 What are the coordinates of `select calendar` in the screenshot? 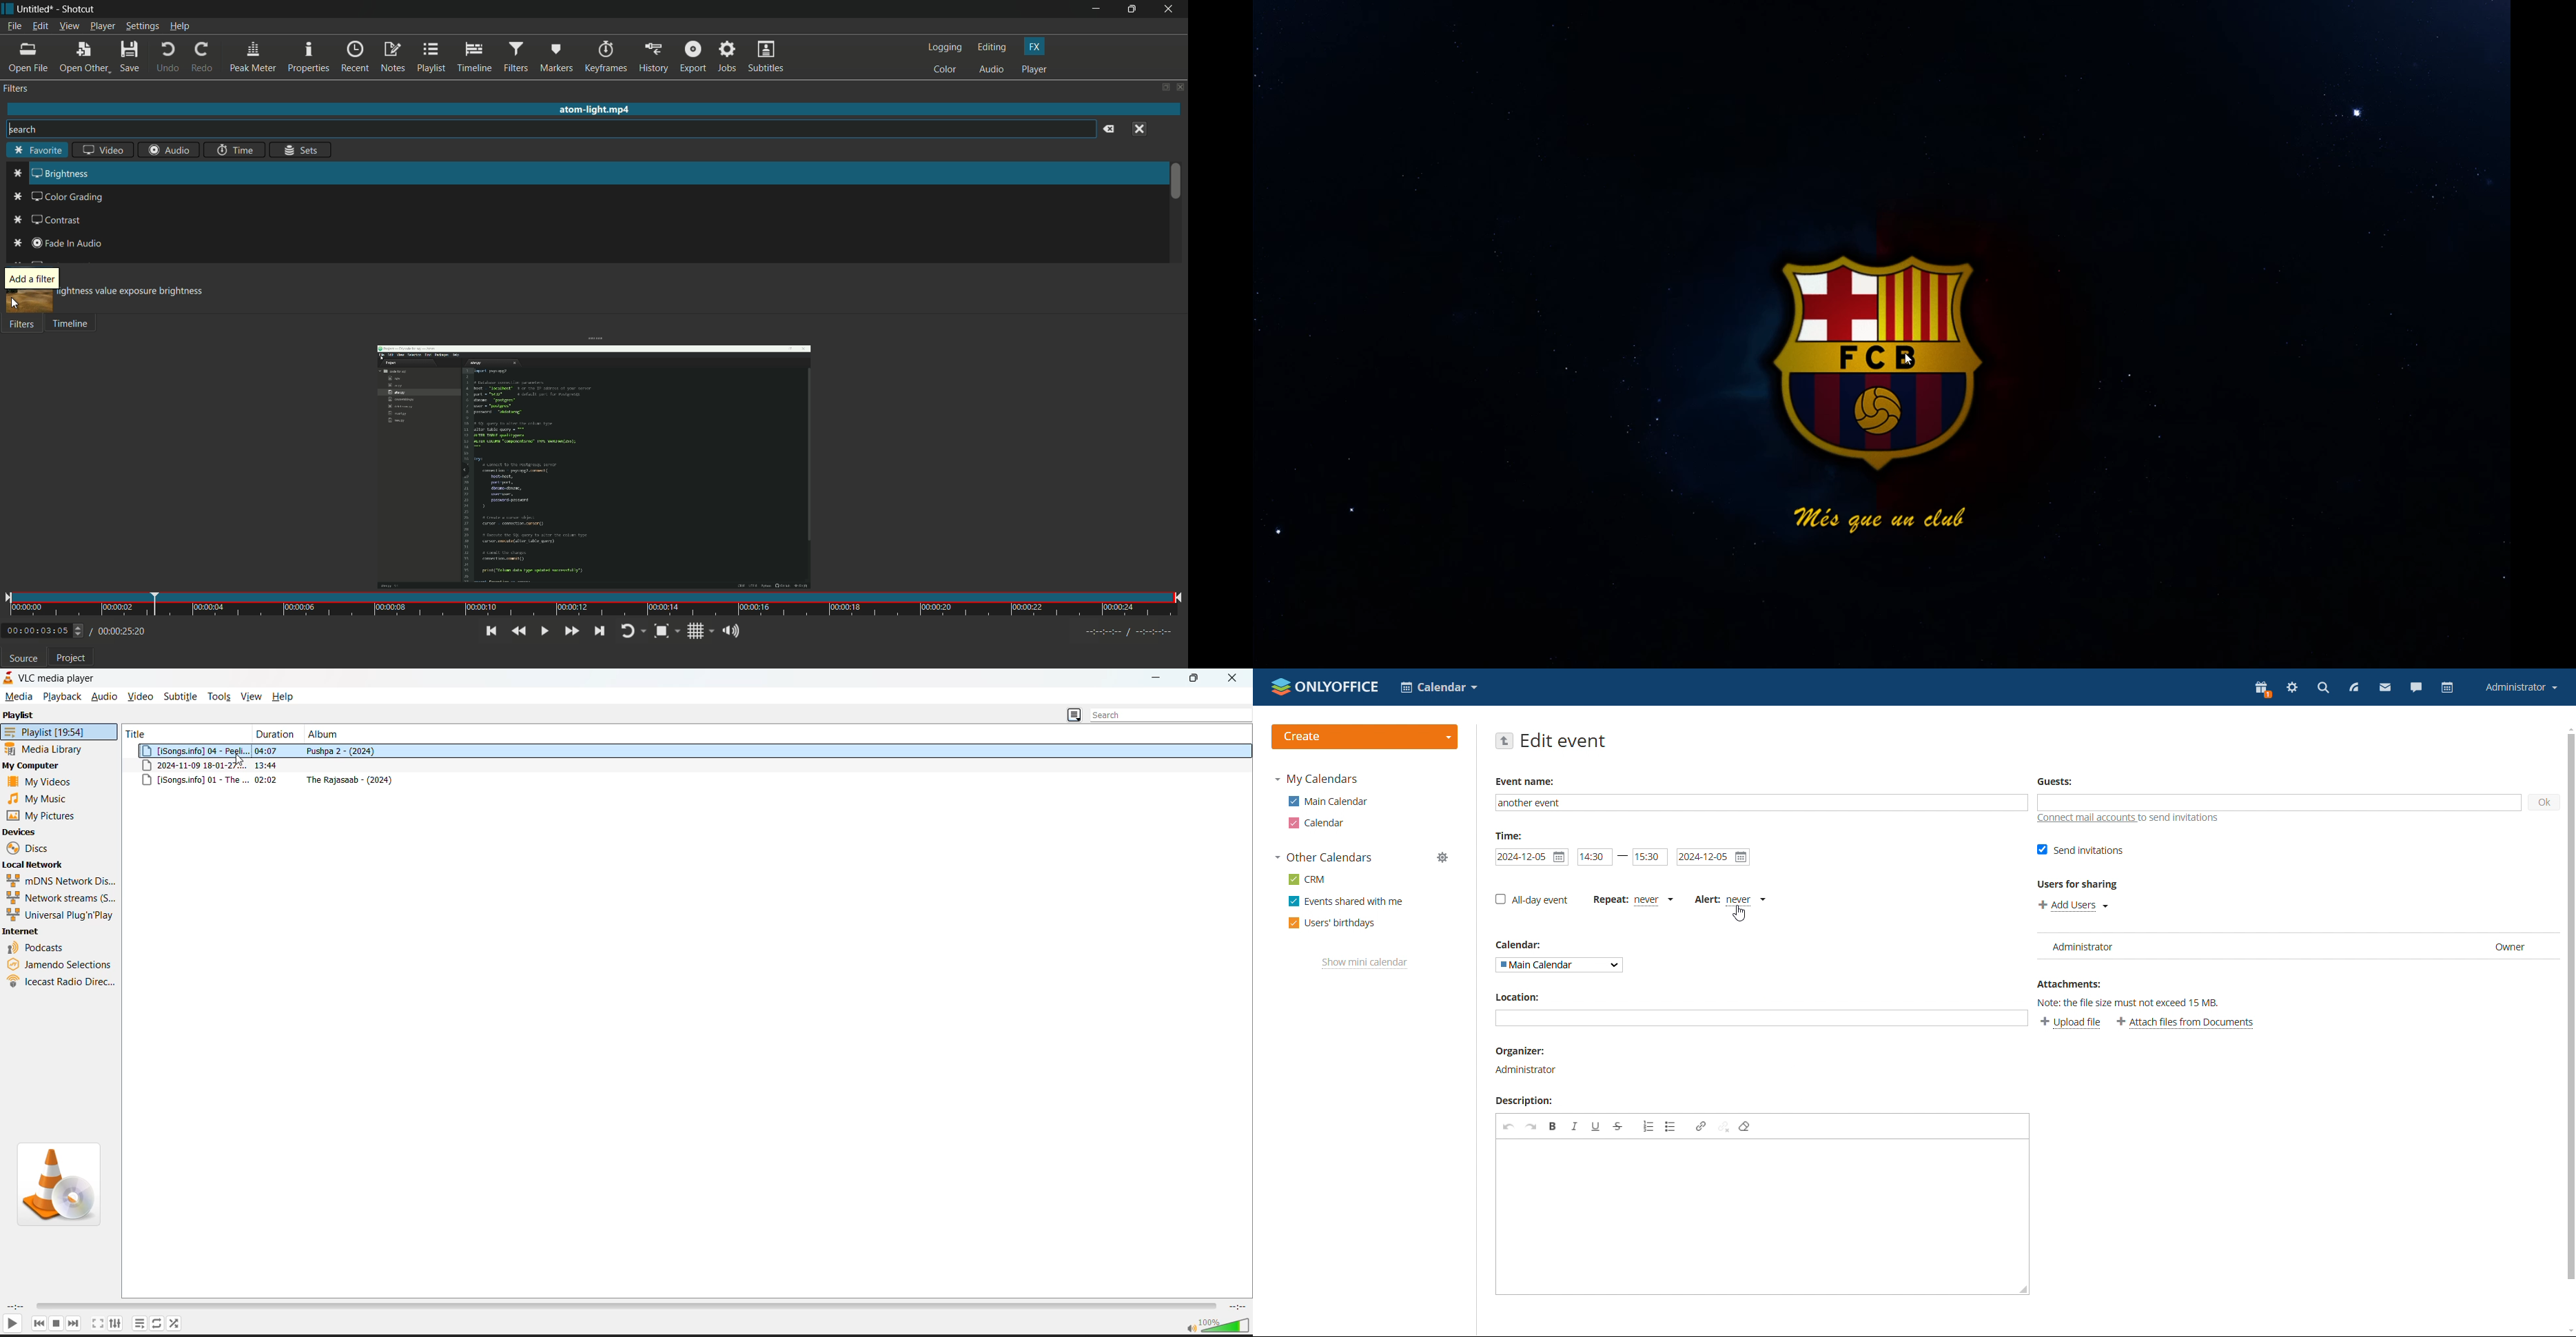 It's located at (1439, 687).